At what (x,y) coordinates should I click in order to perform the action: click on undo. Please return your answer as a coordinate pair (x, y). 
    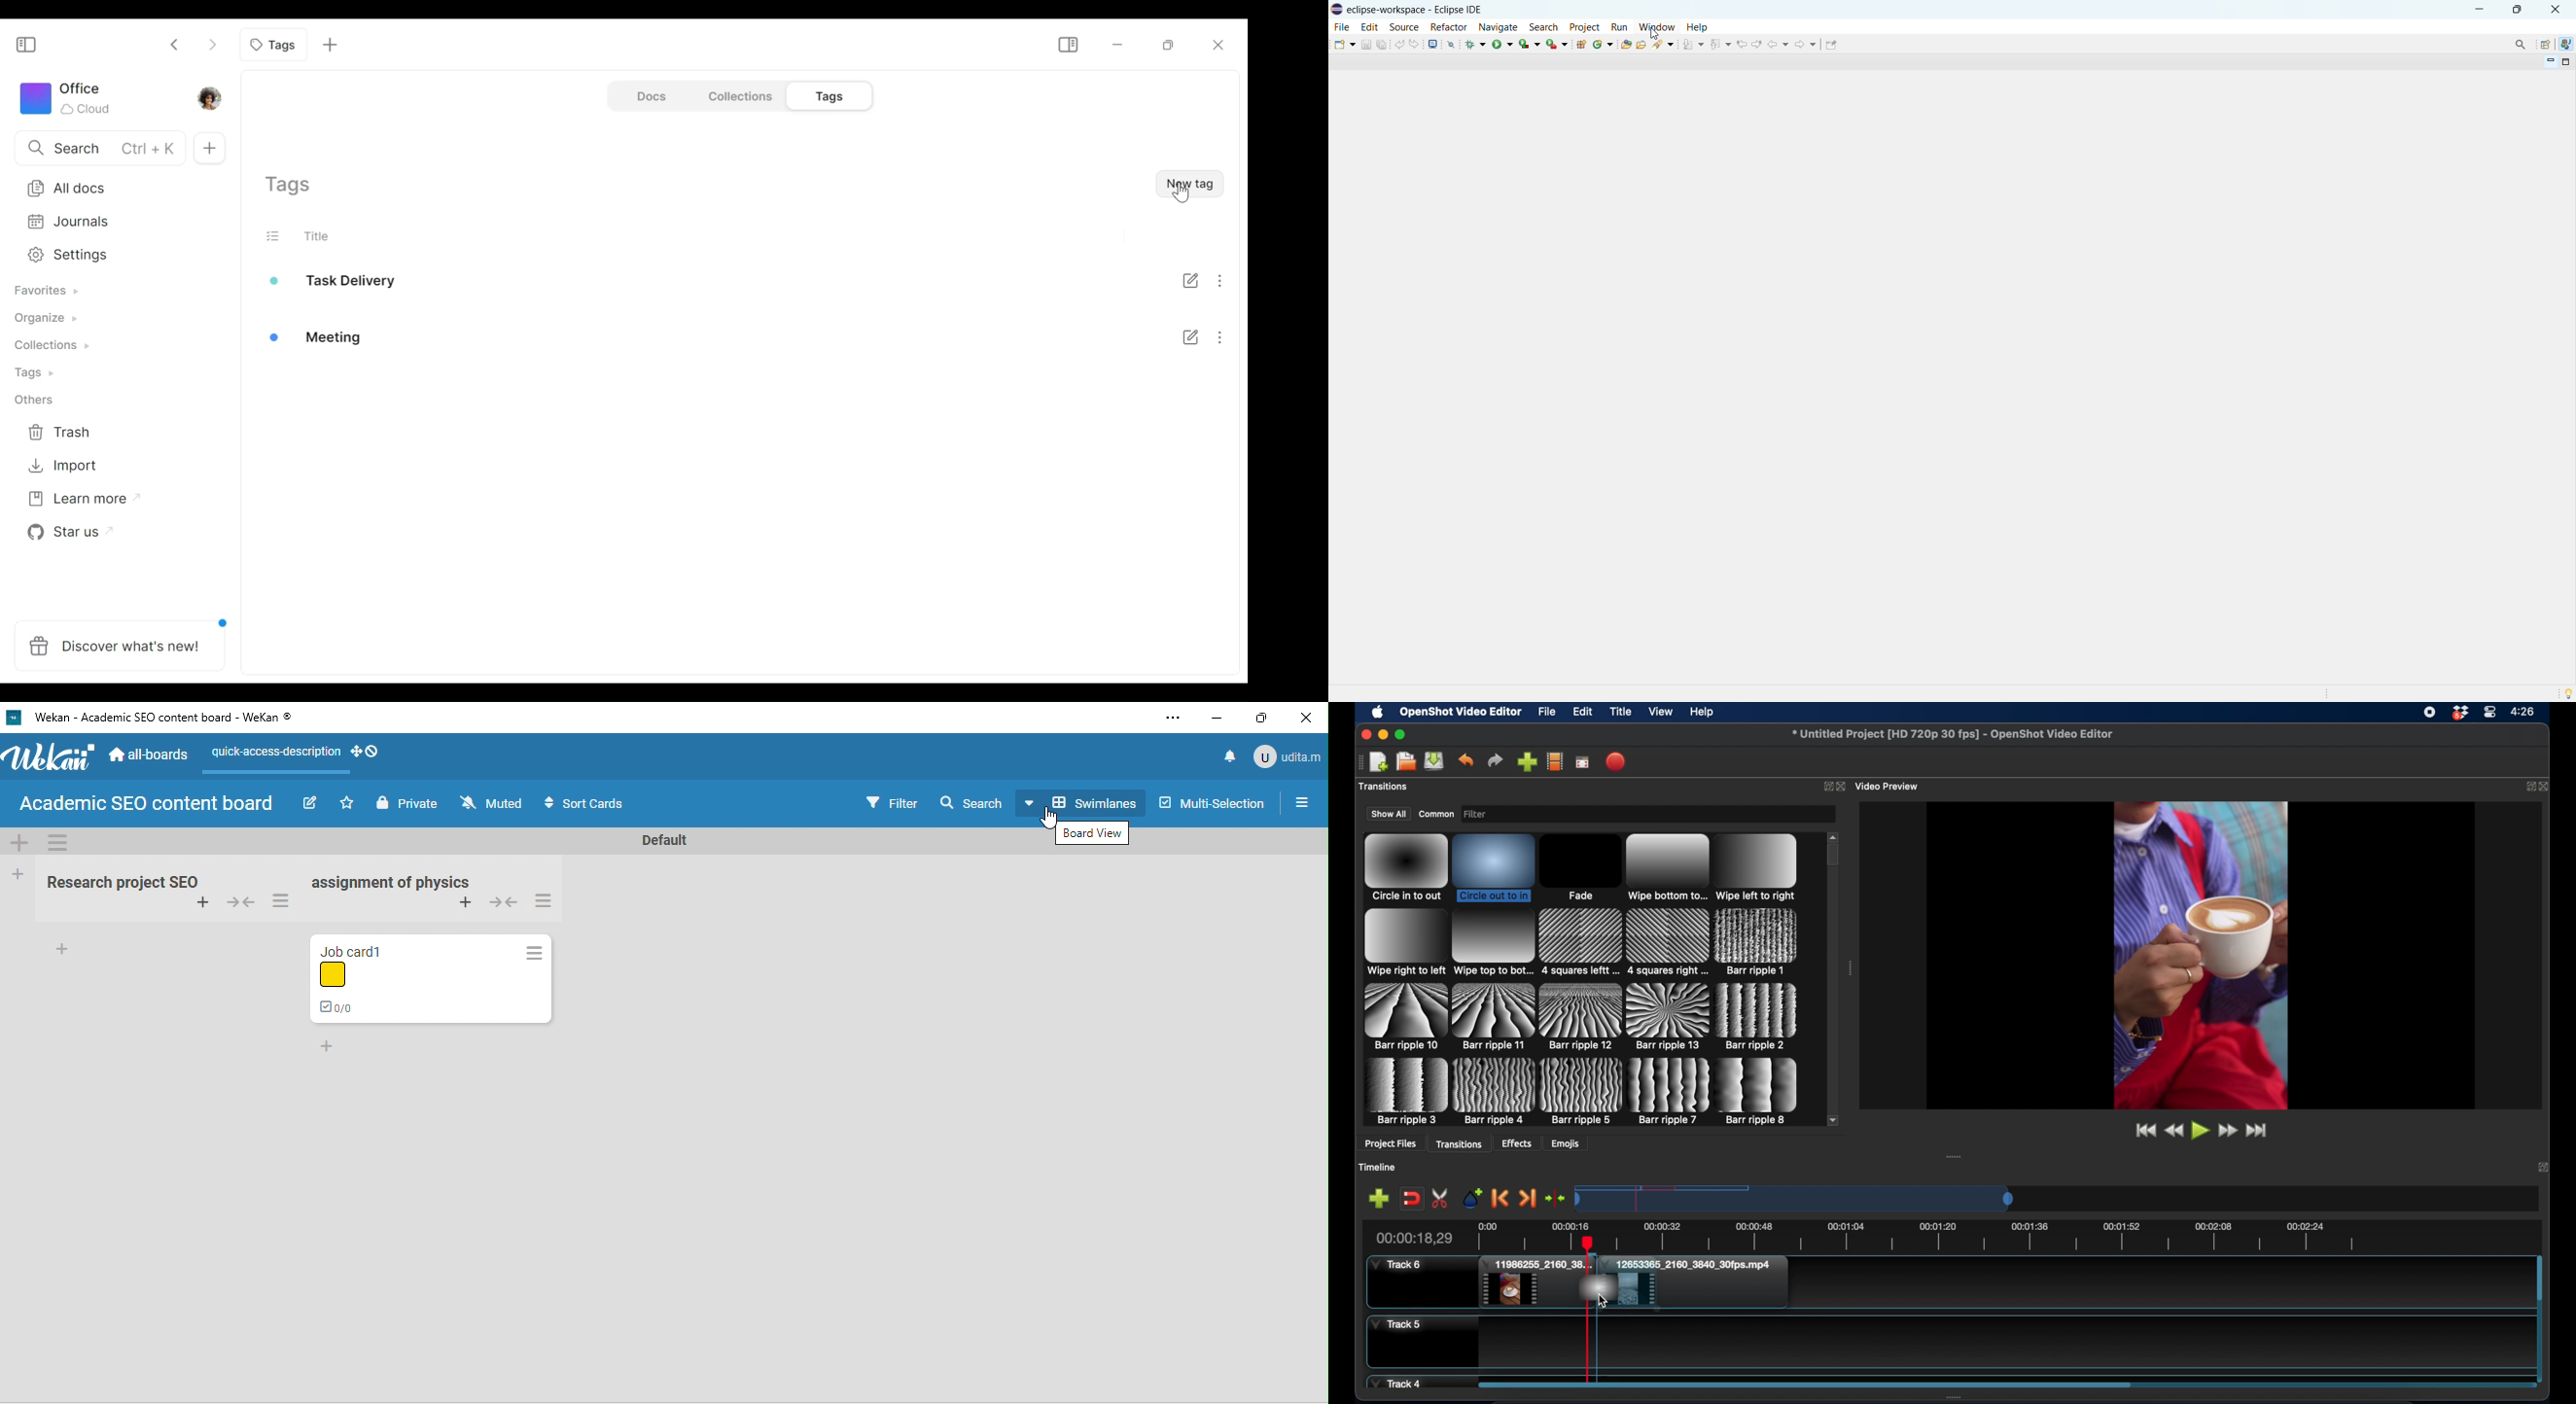
    Looking at the image, I should click on (1467, 760).